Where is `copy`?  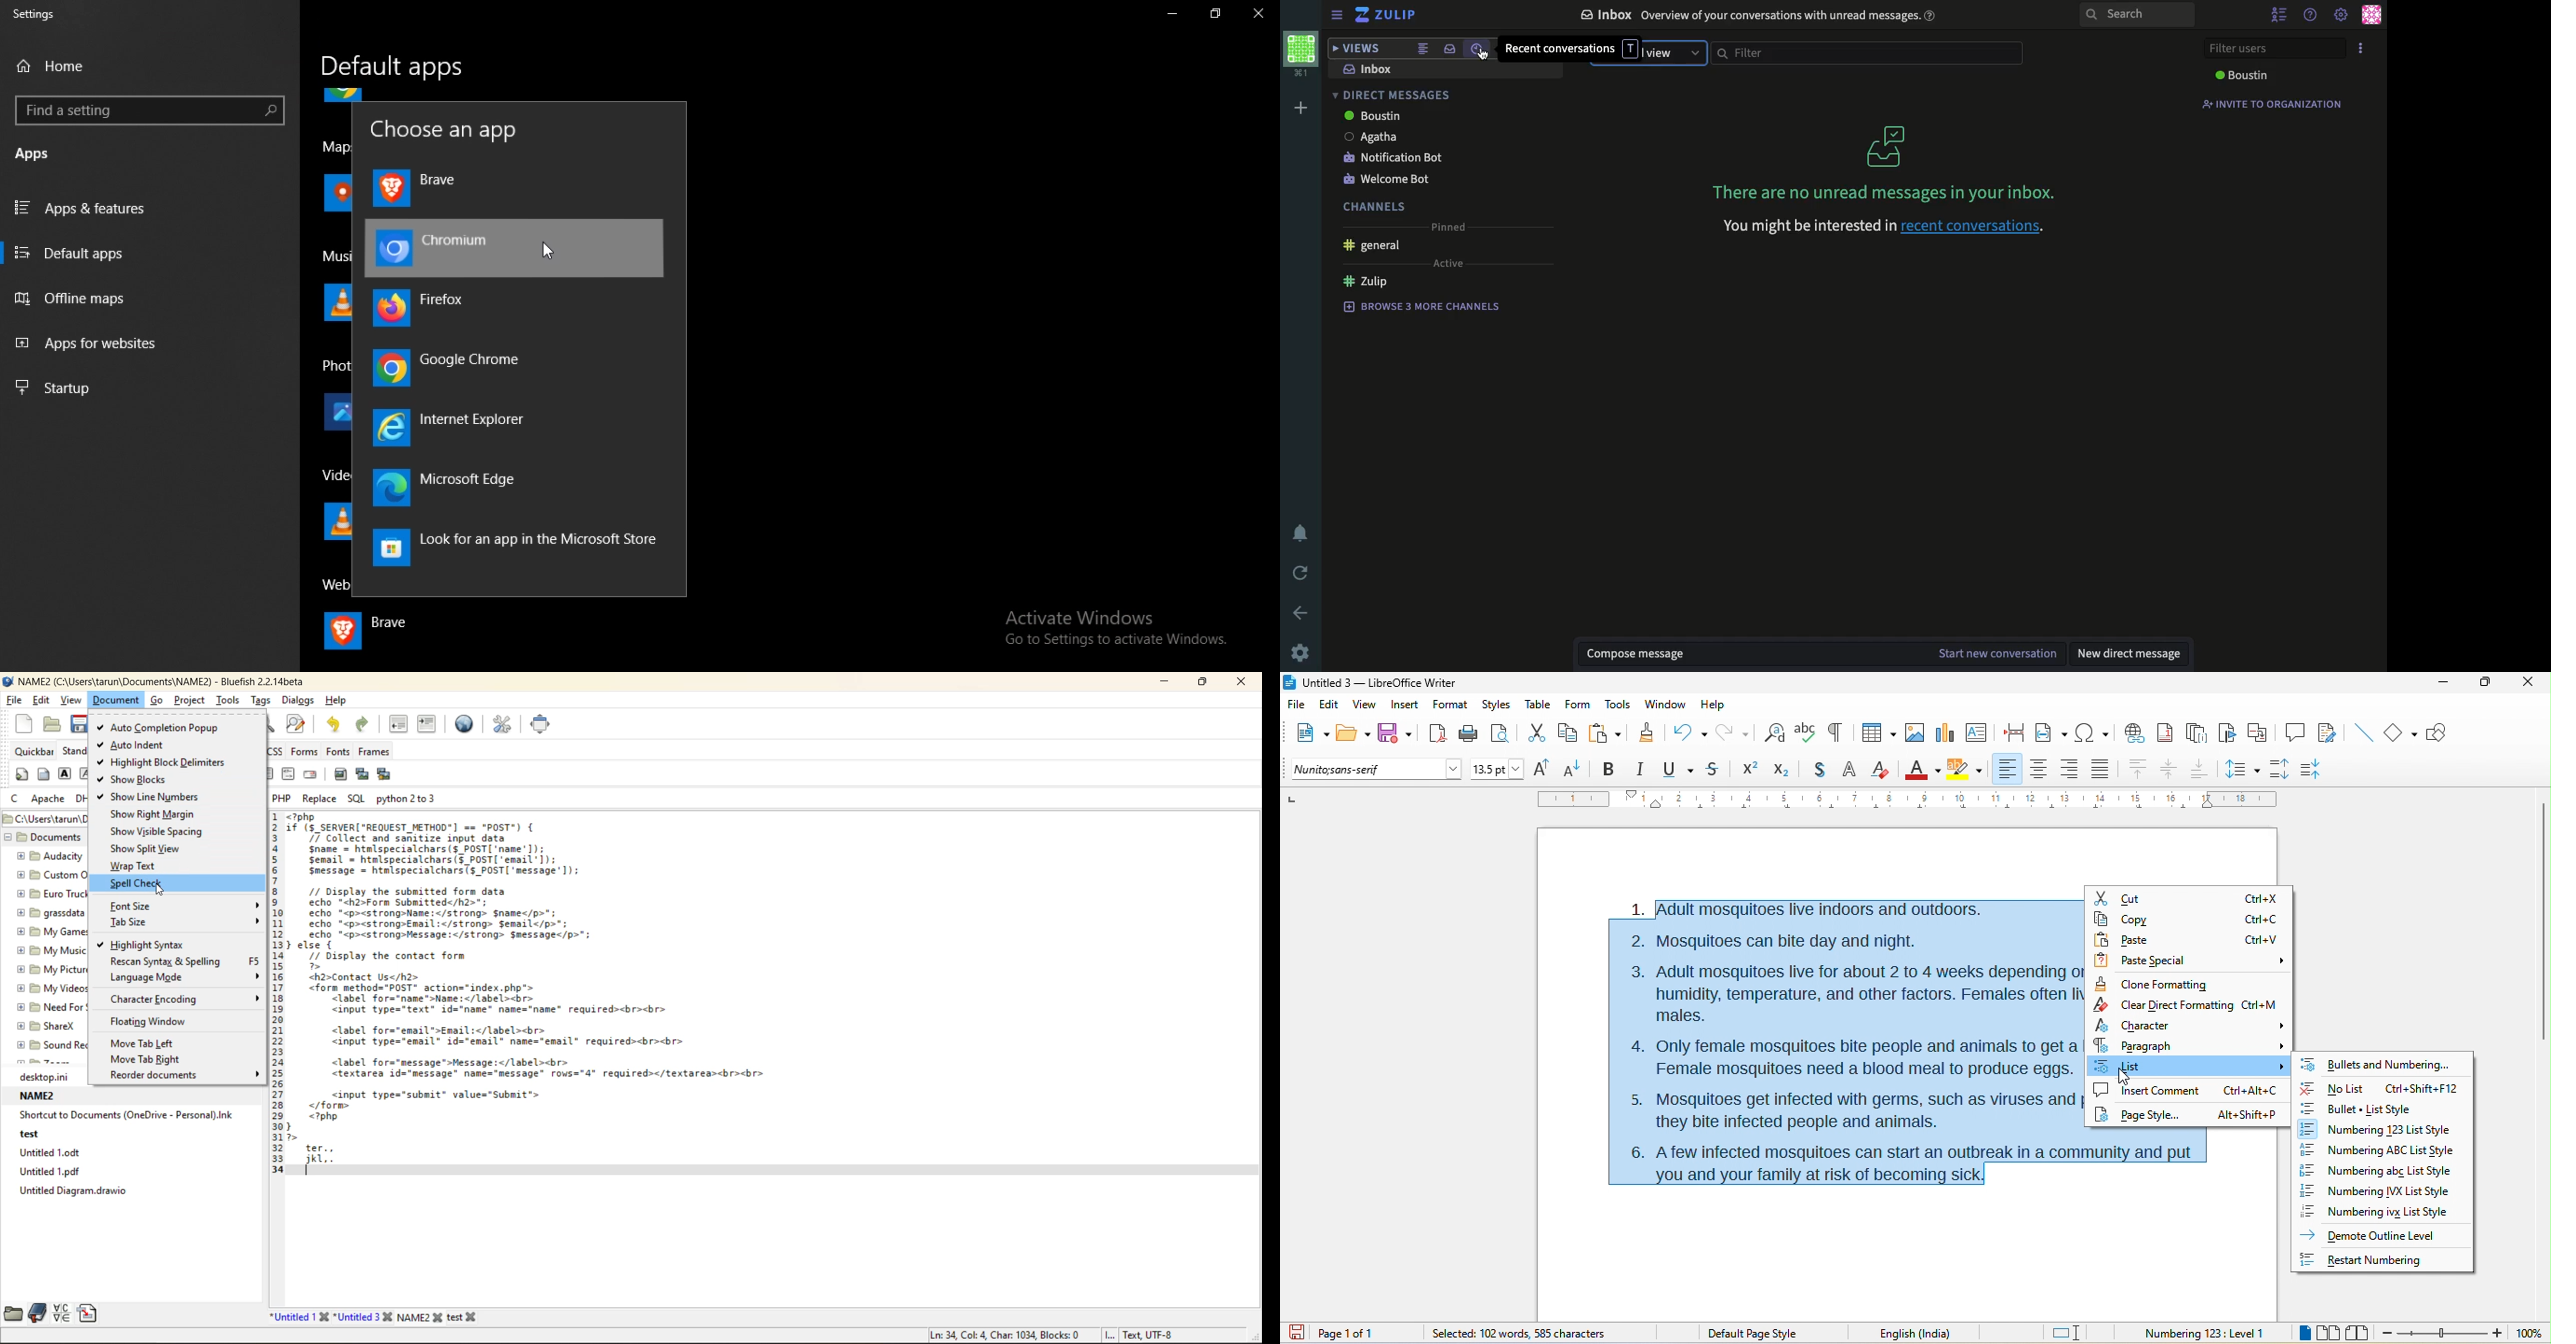
copy is located at coordinates (2189, 919).